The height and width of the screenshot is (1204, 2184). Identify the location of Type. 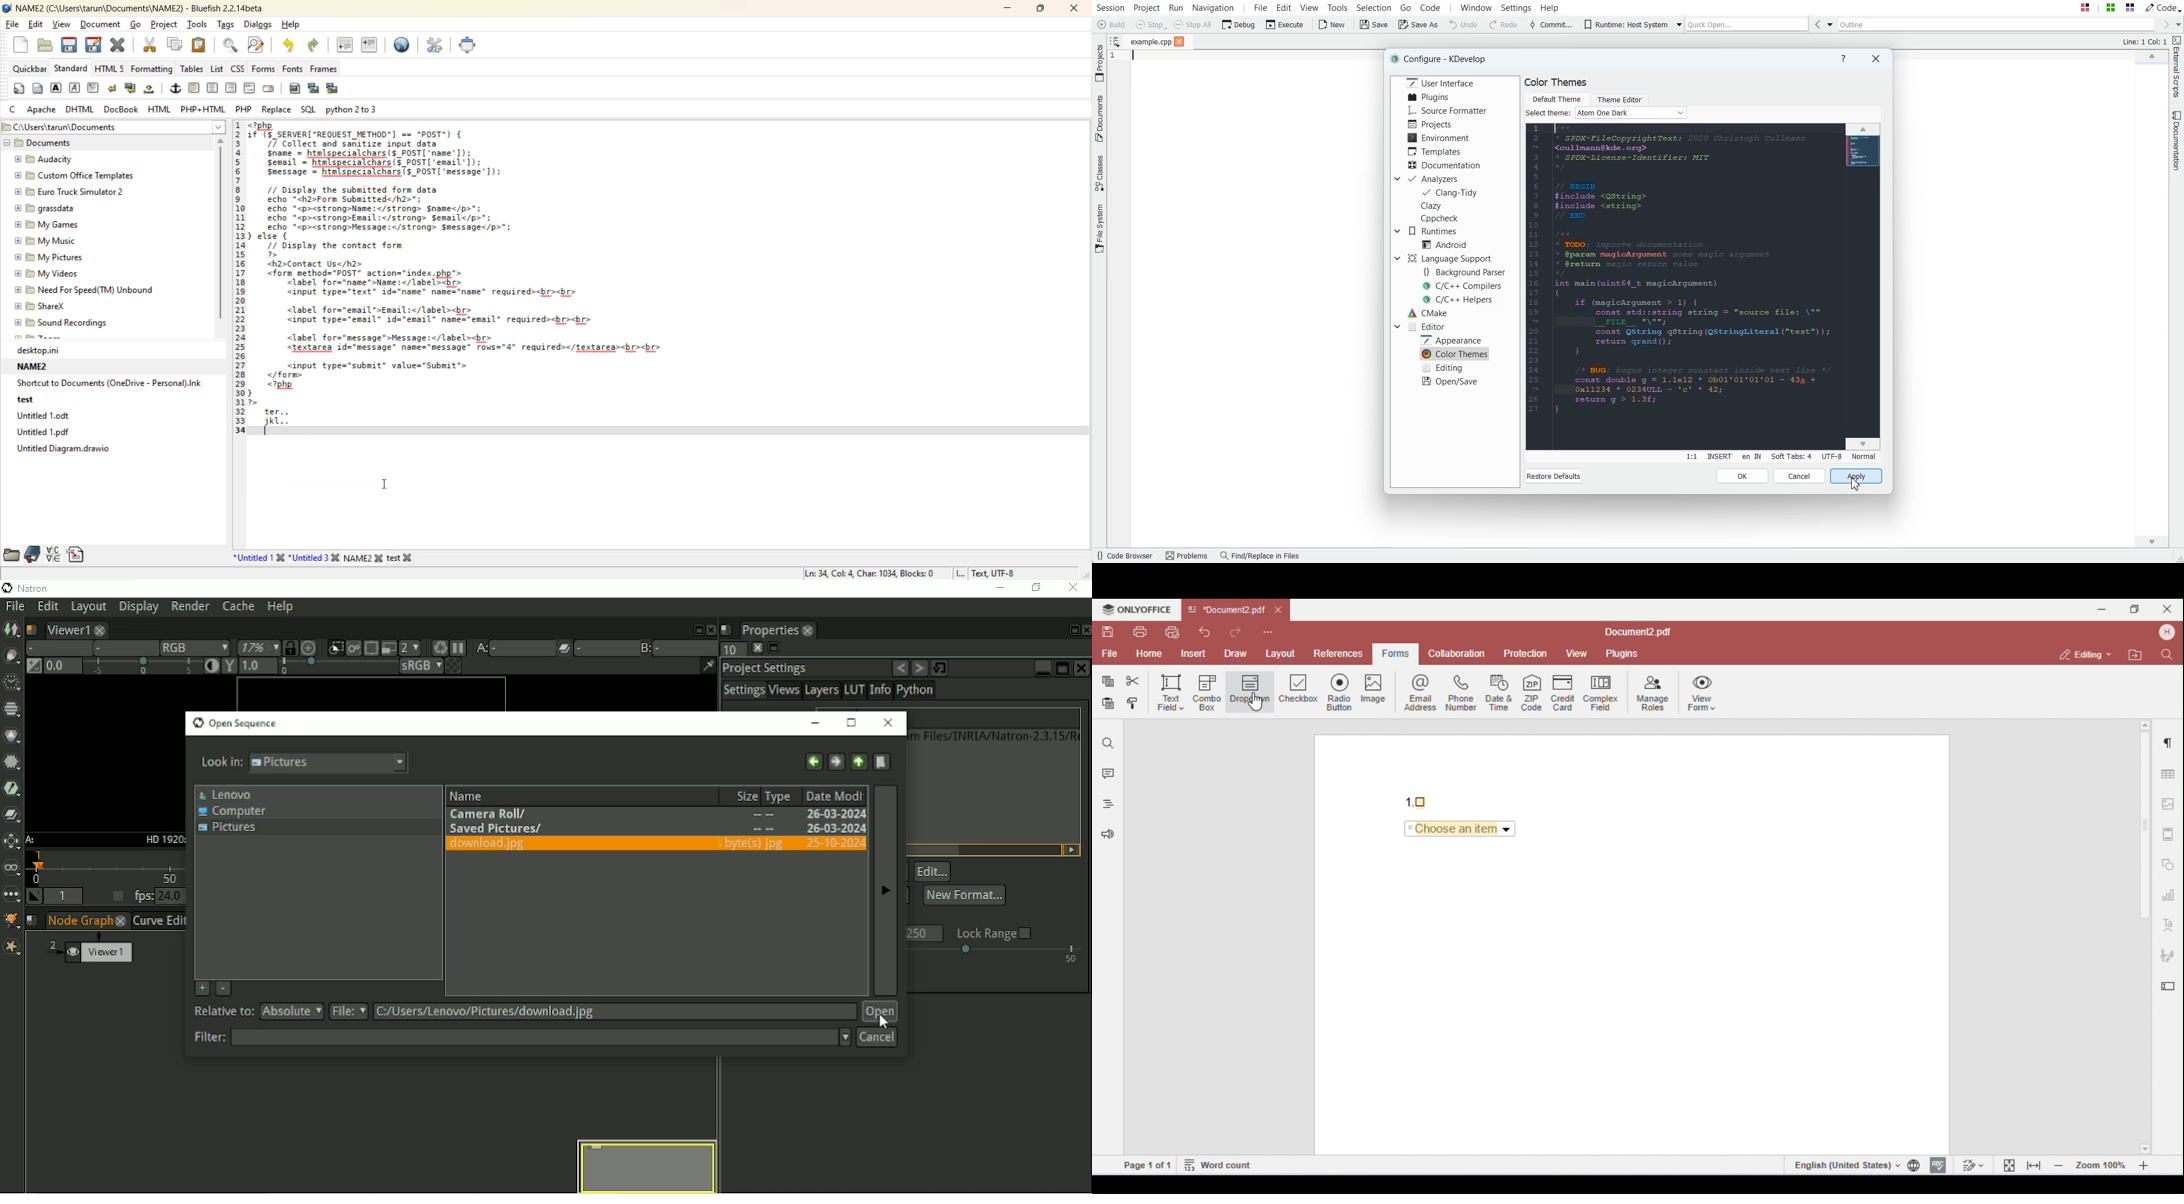
(782, 795).